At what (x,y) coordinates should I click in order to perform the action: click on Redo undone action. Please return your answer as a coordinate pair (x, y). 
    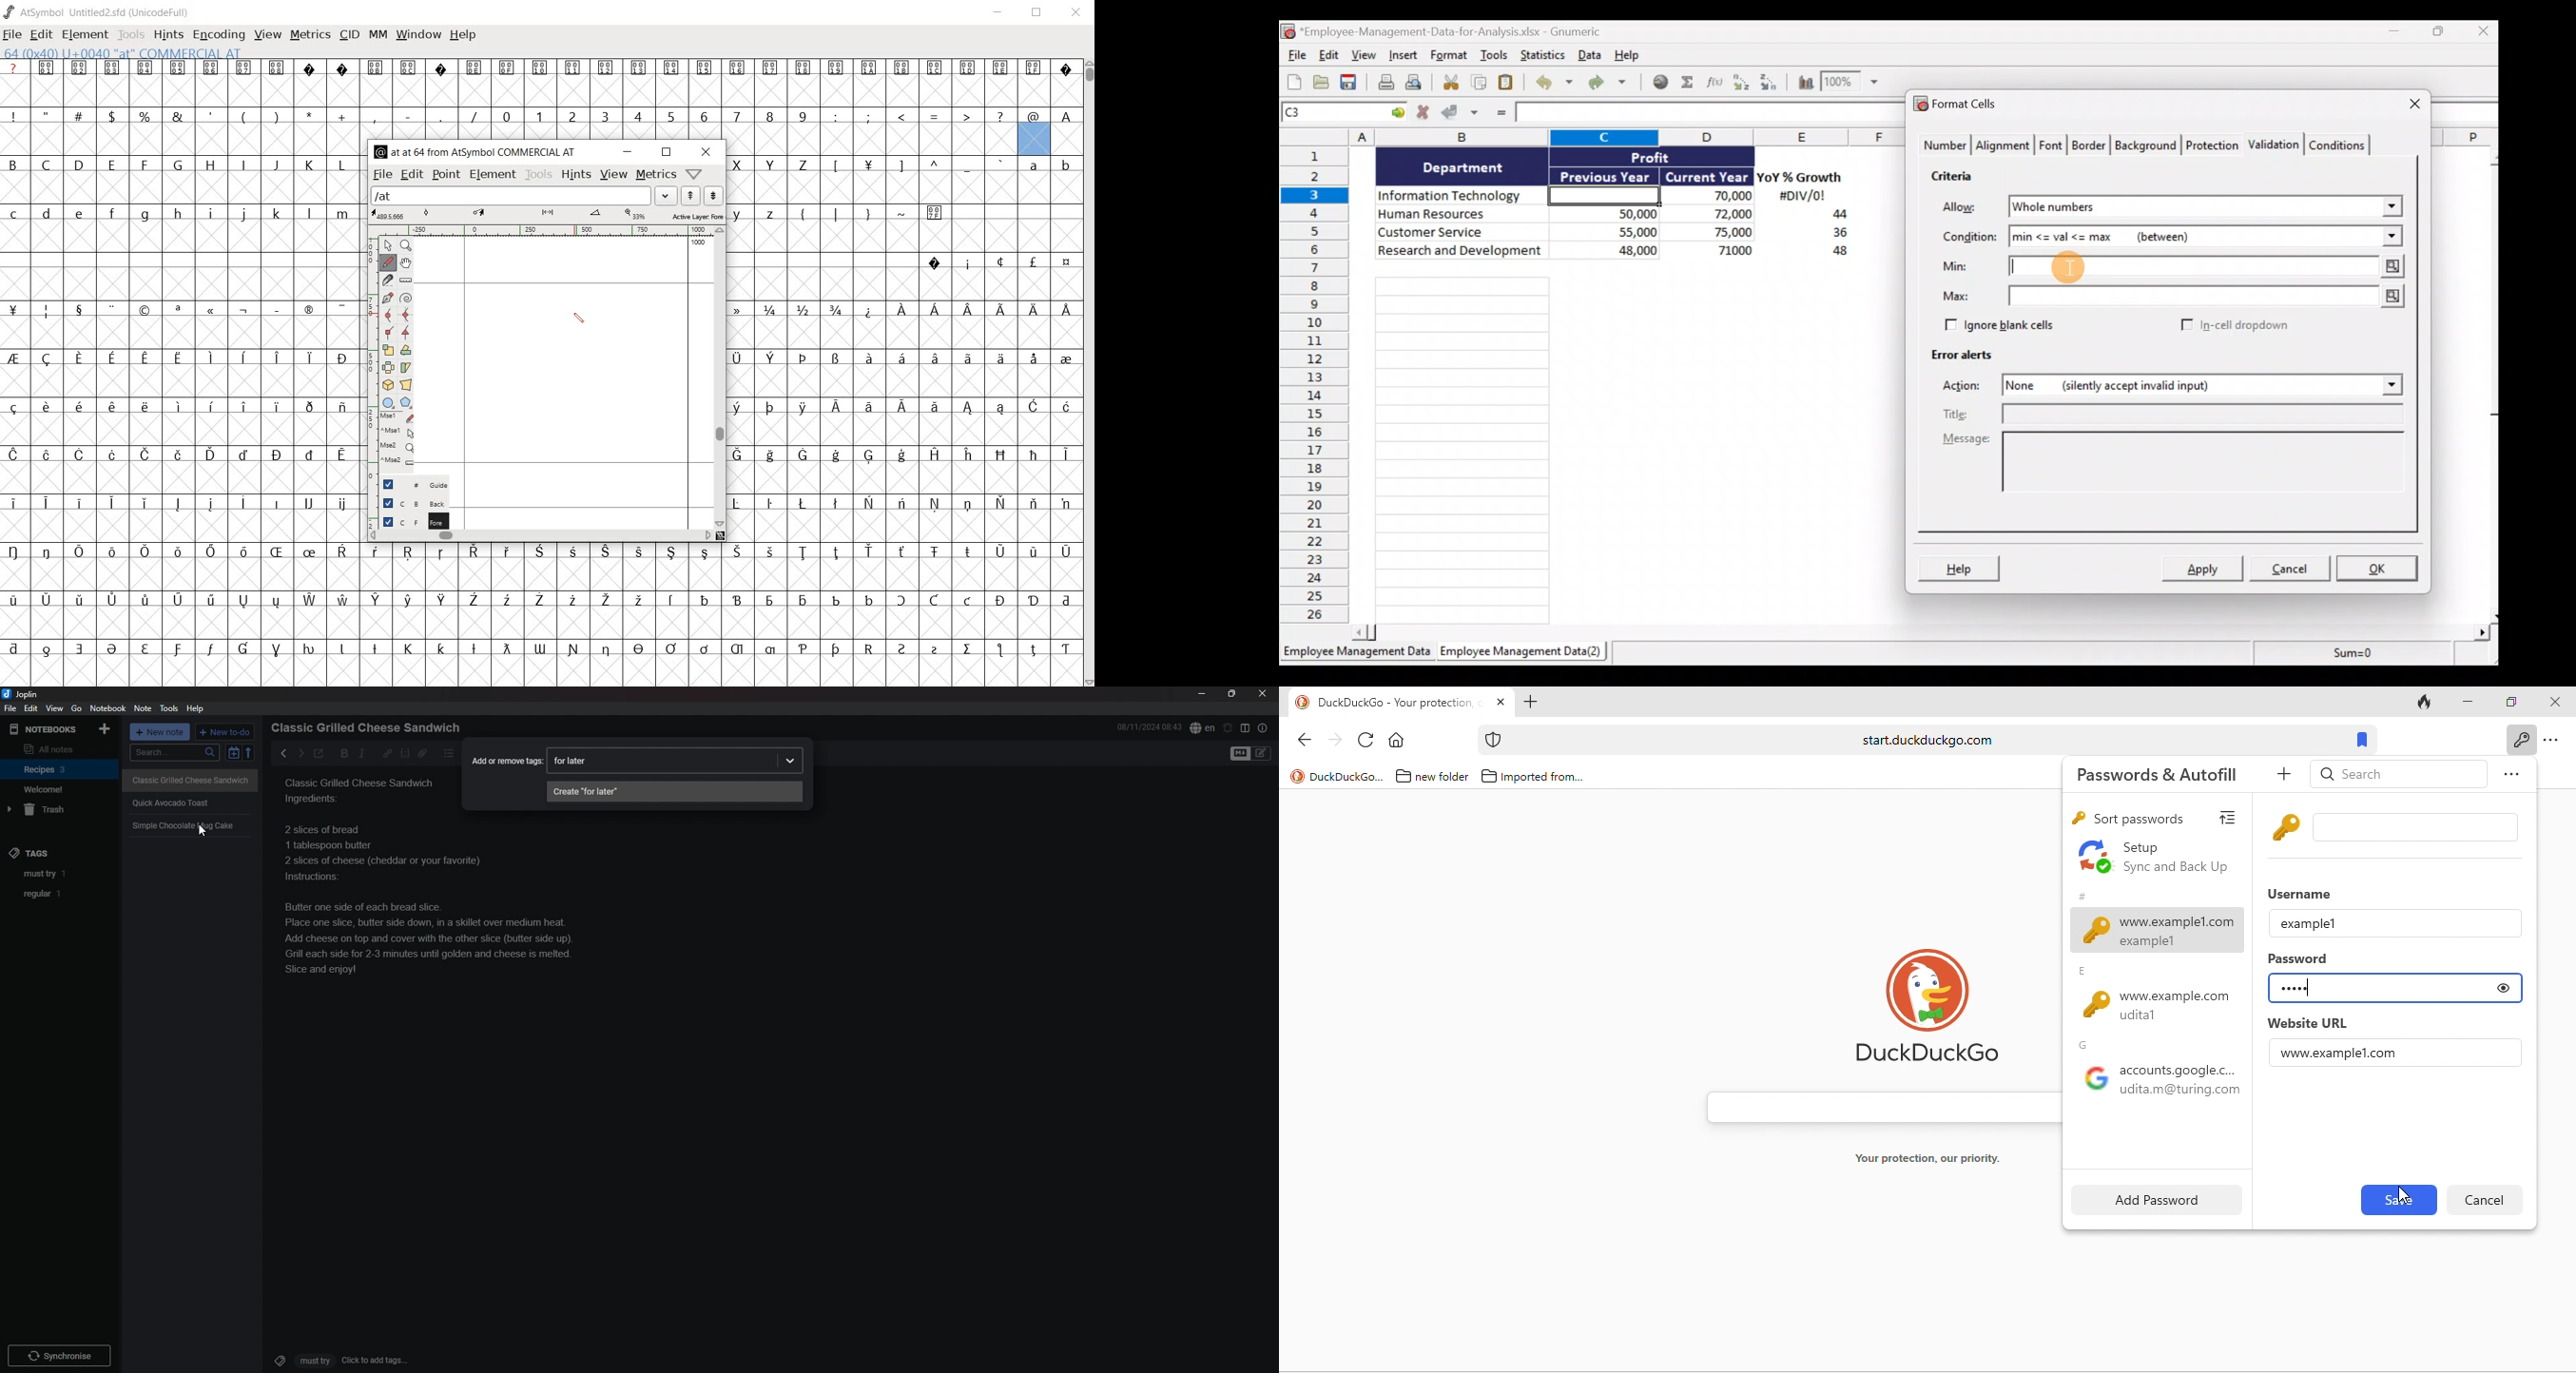
    Looking at the image, I should click on (1613, 83).